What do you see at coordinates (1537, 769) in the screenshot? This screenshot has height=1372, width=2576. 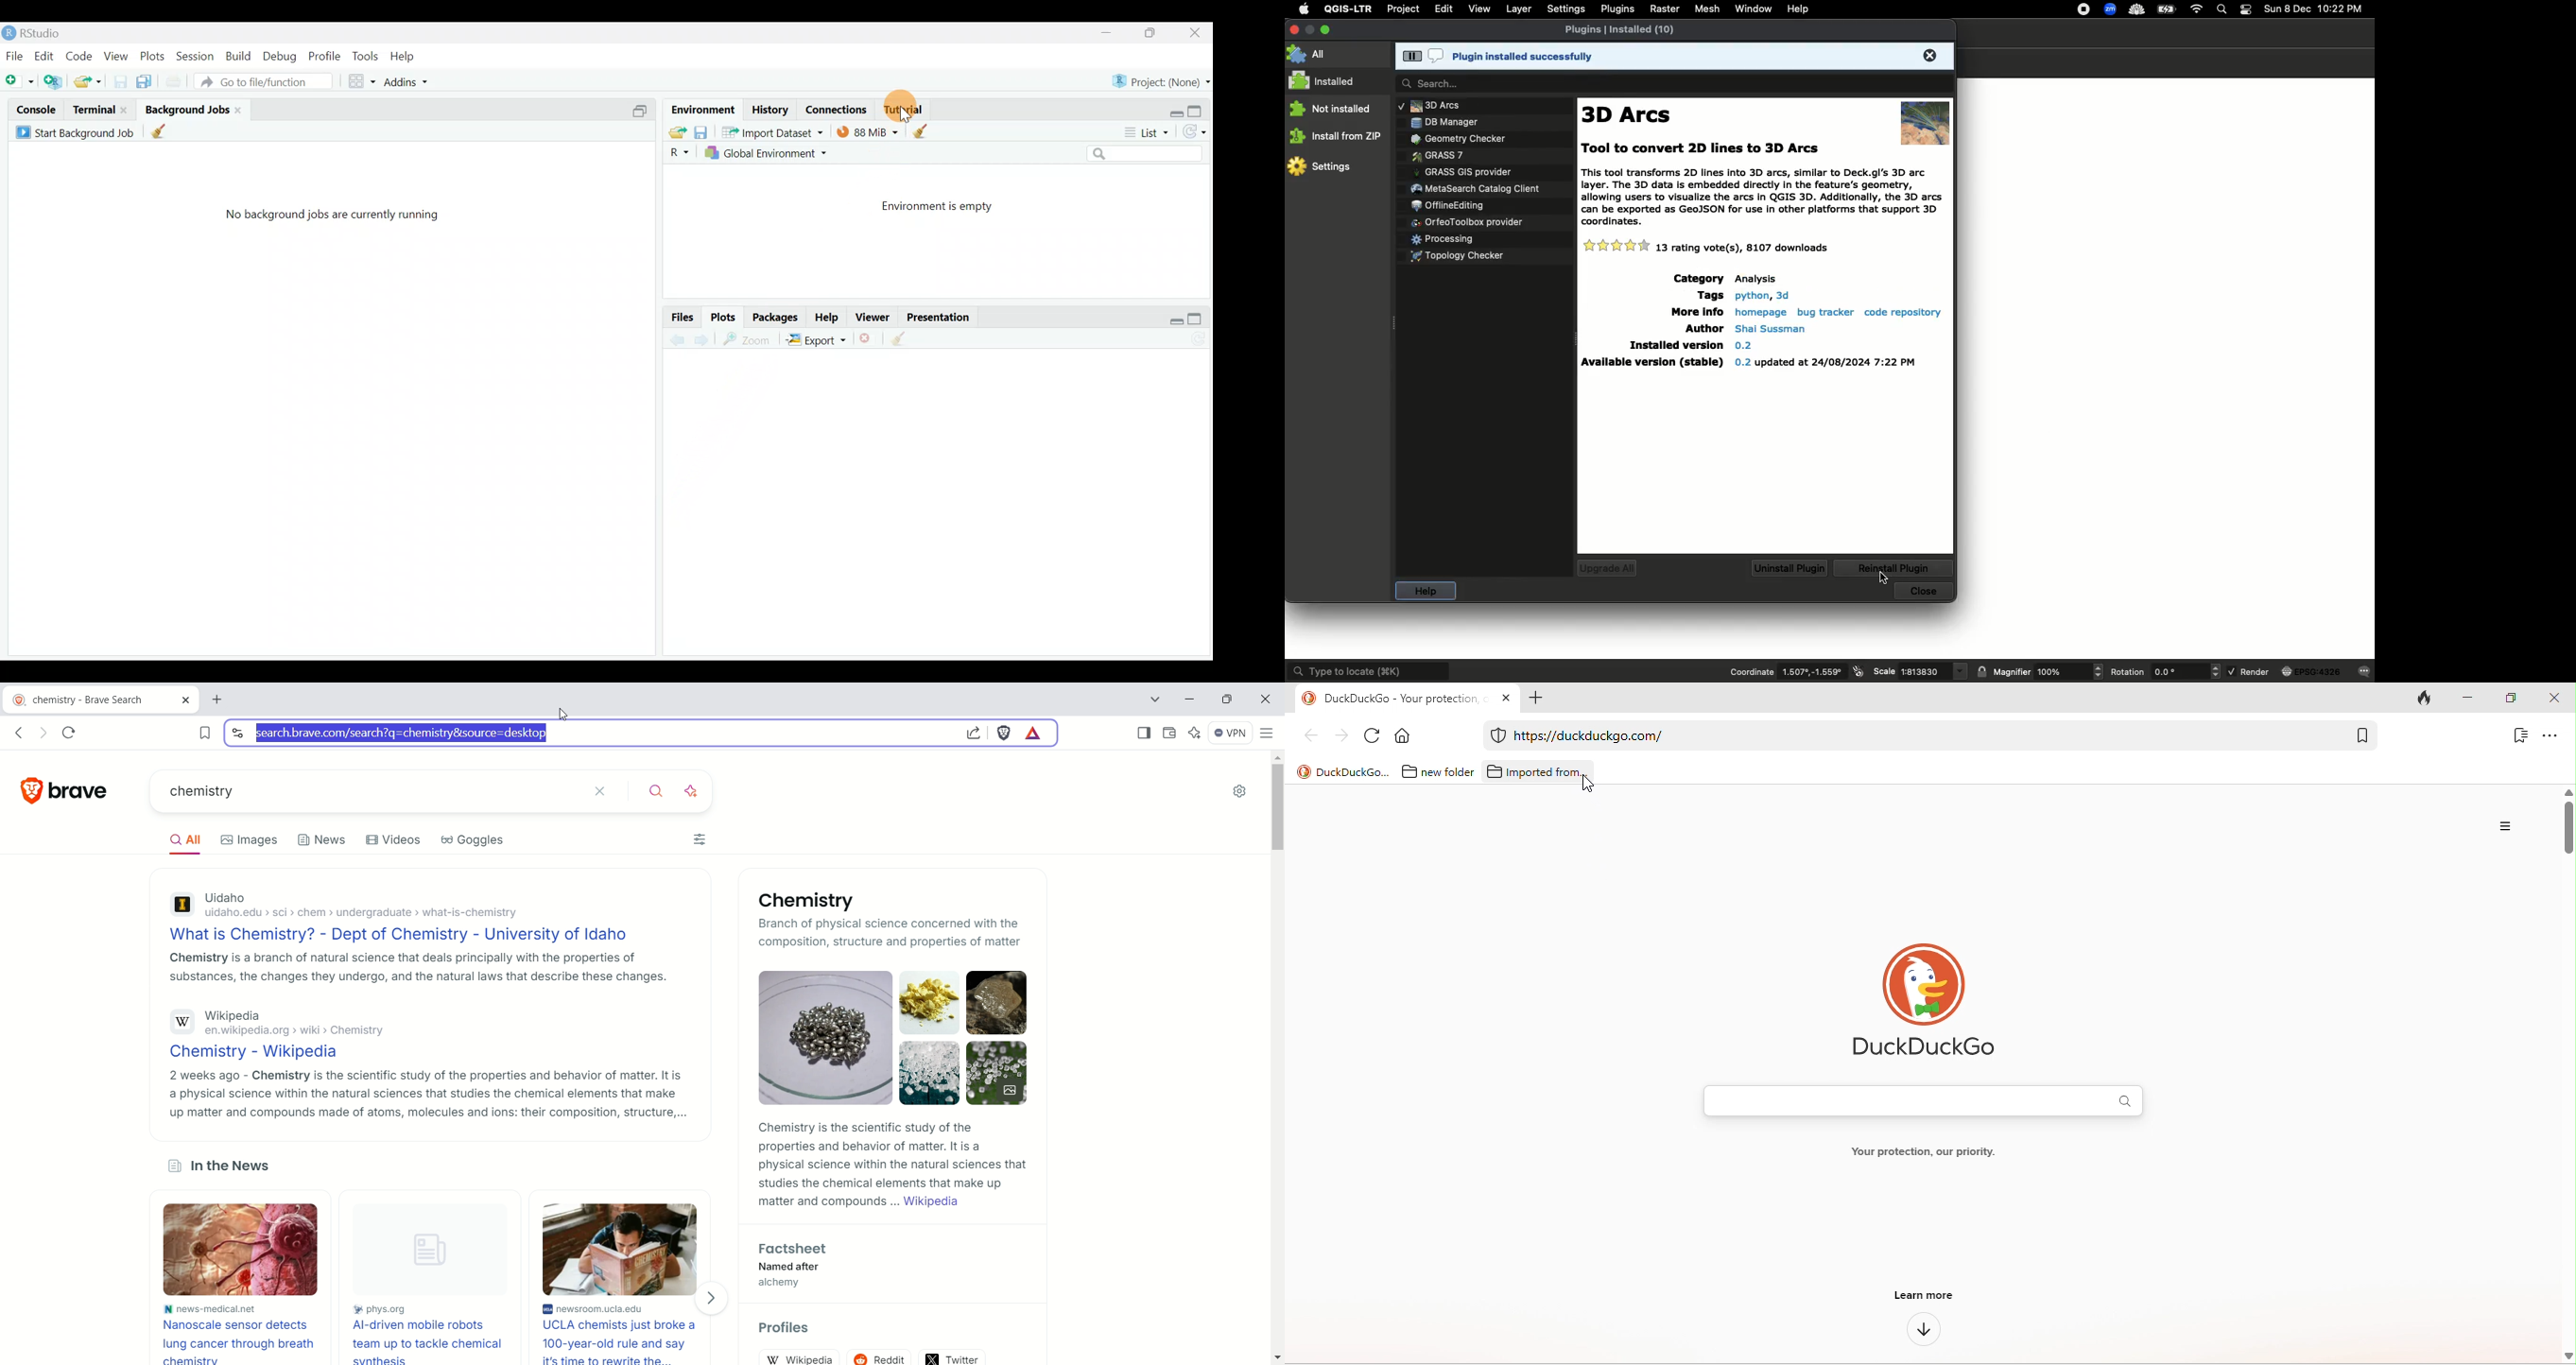 I see `imported from` at bounding box center [1537, 769].